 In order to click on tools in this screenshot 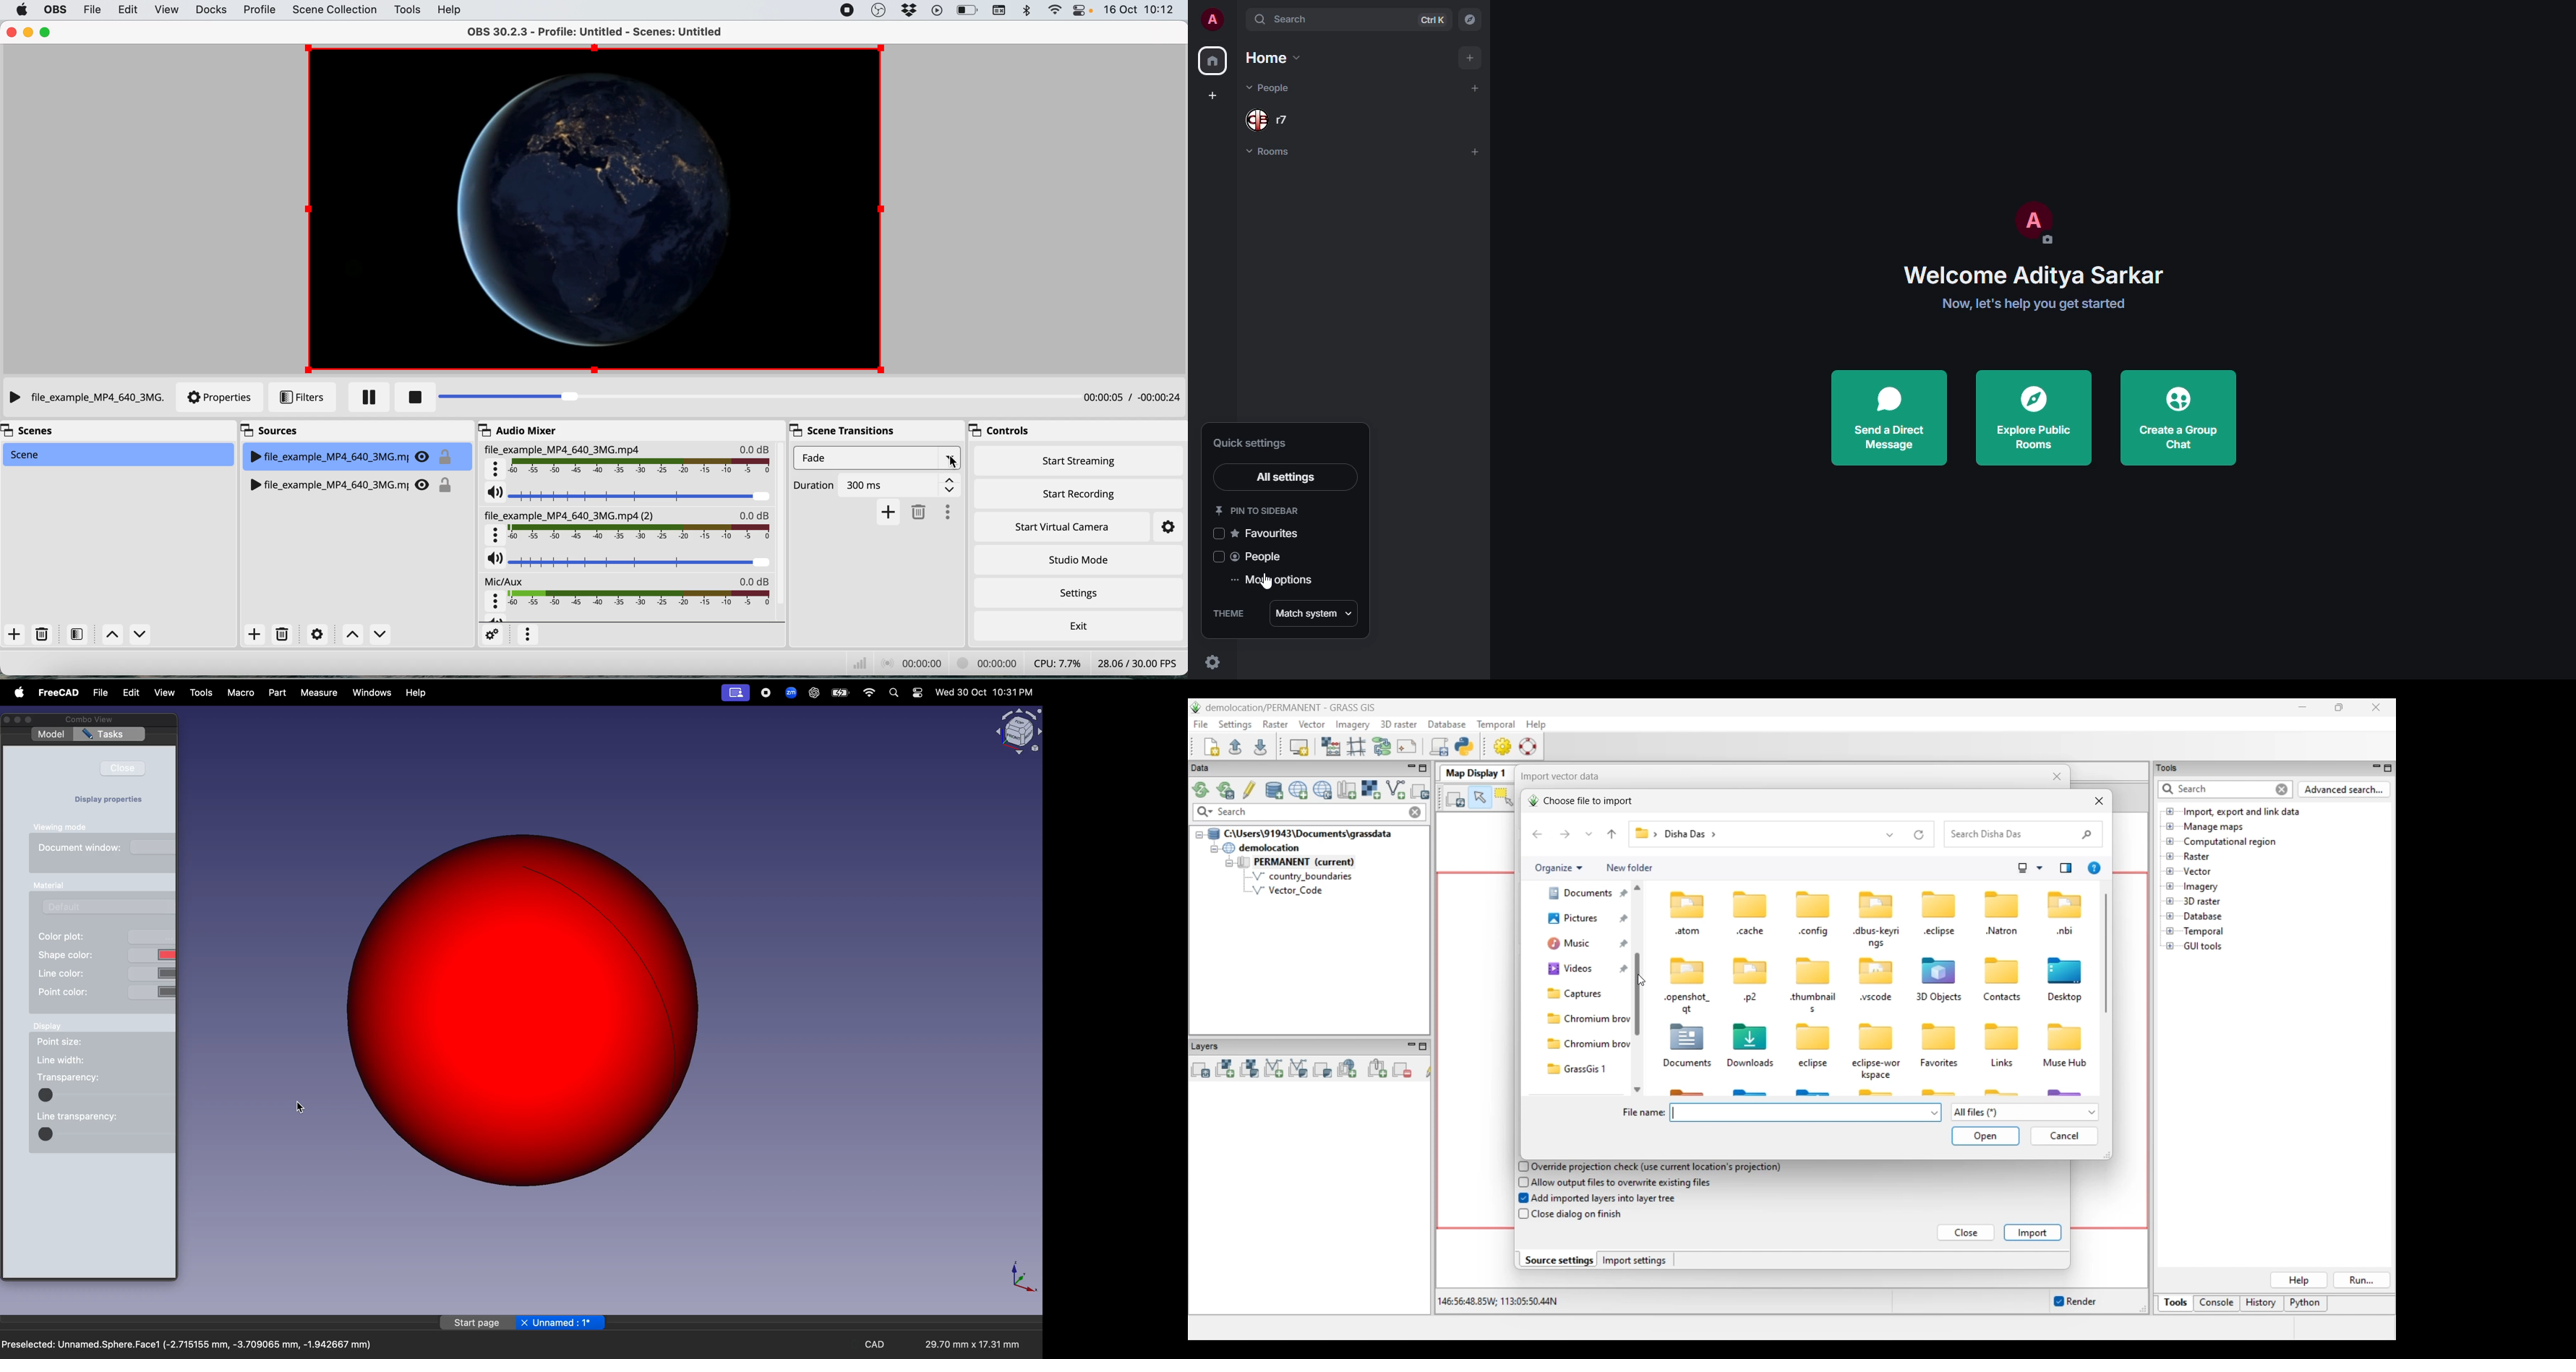, I will do `click(410, 9)`.